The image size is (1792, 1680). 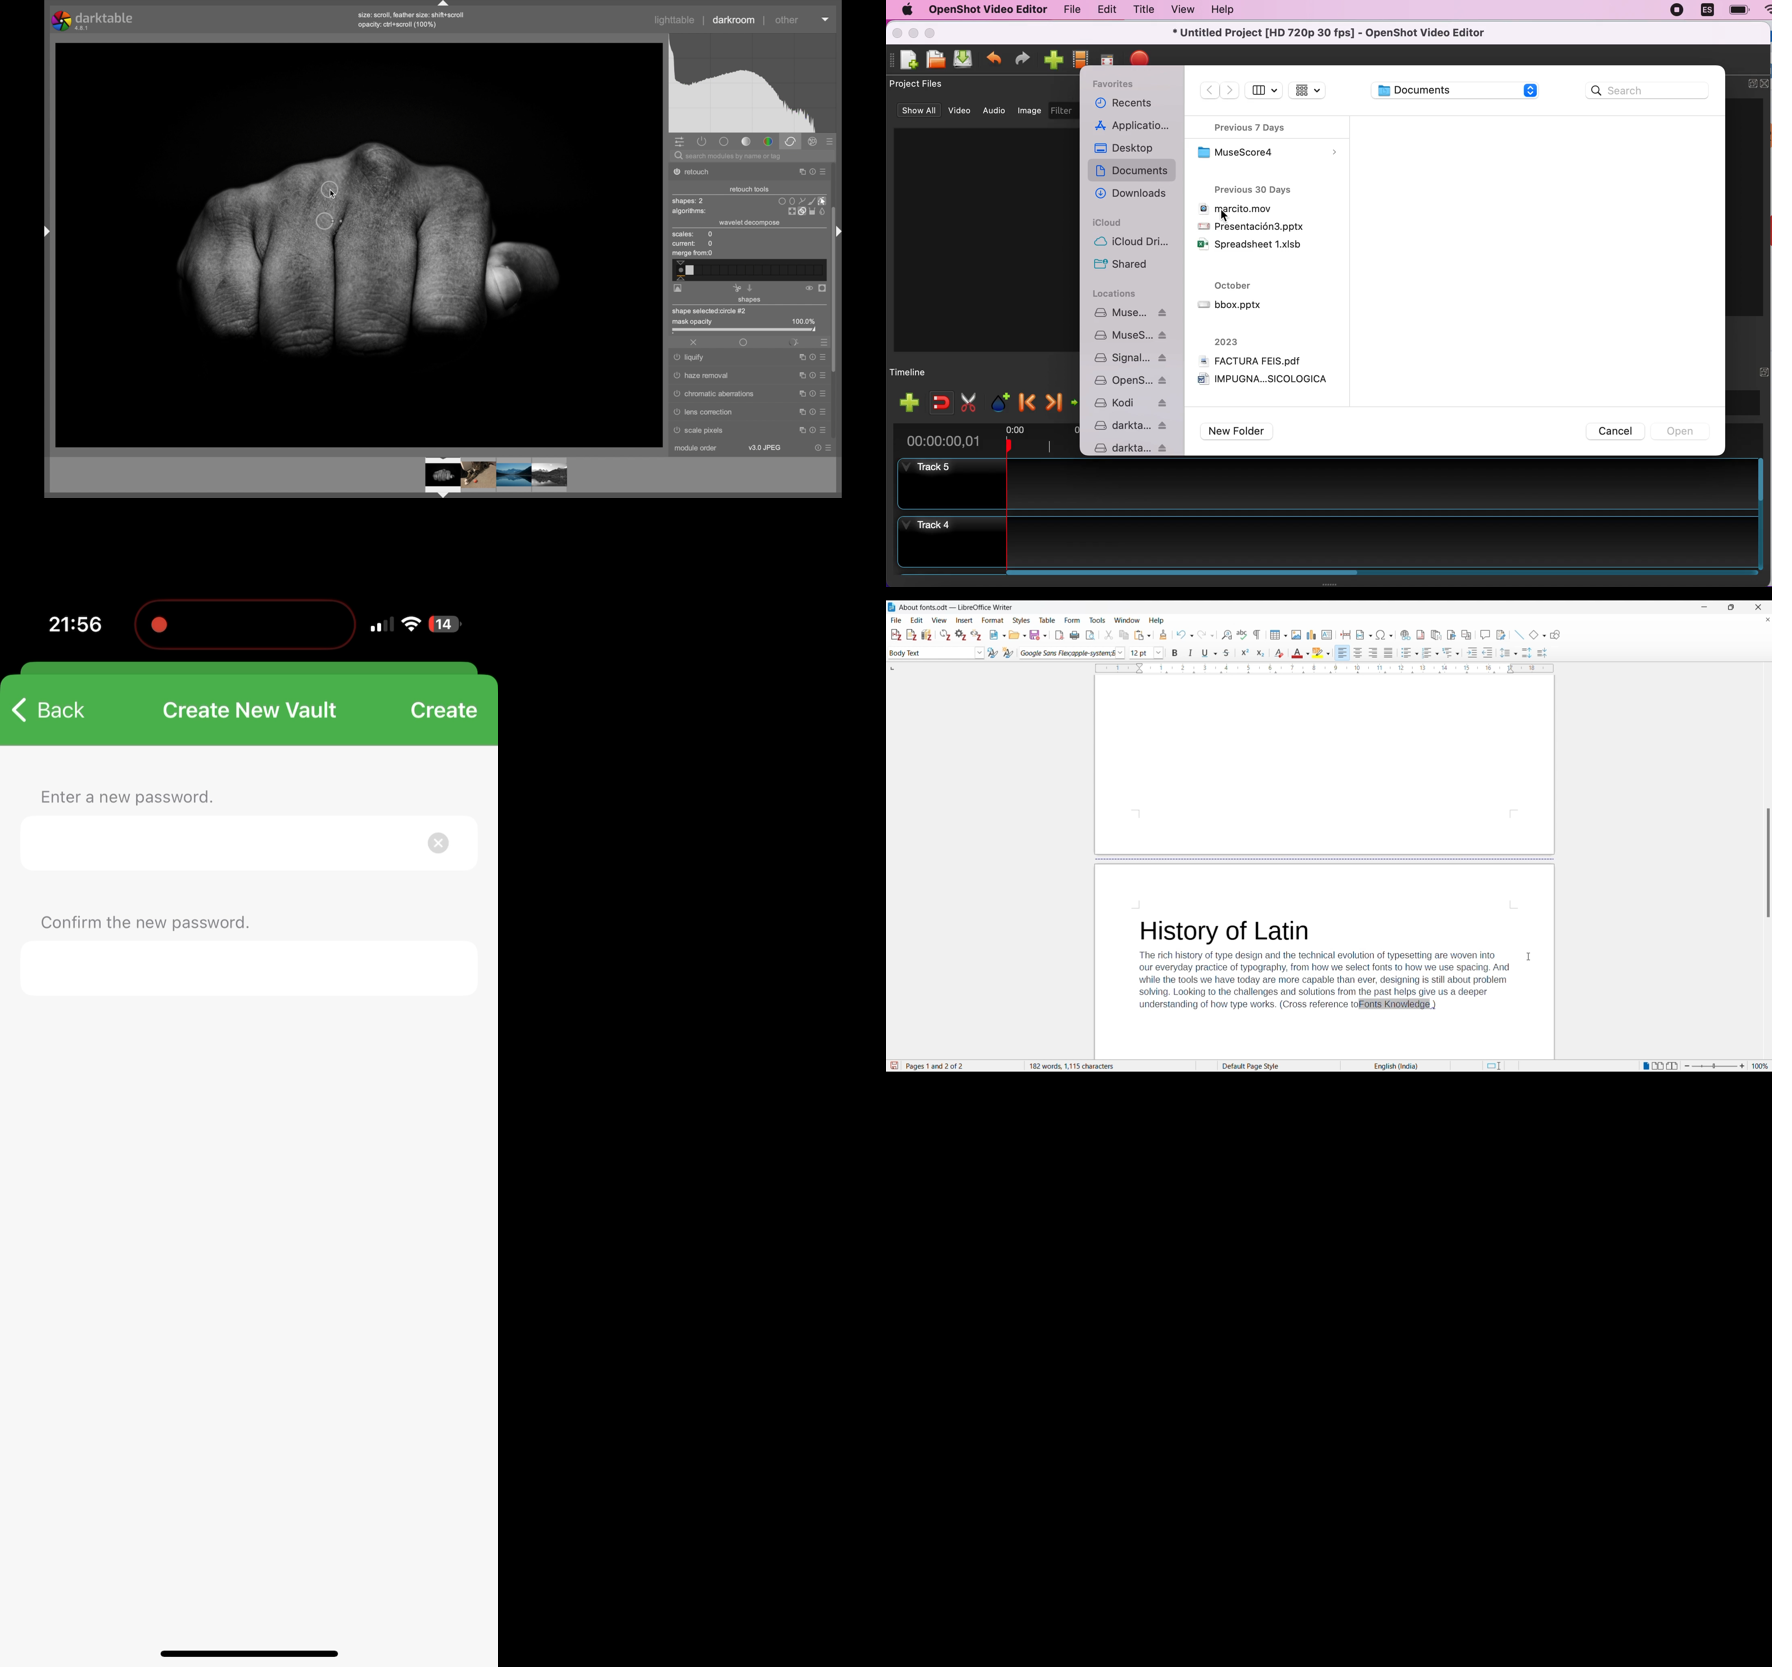 I want to click on color, so click(x=768, y=142).